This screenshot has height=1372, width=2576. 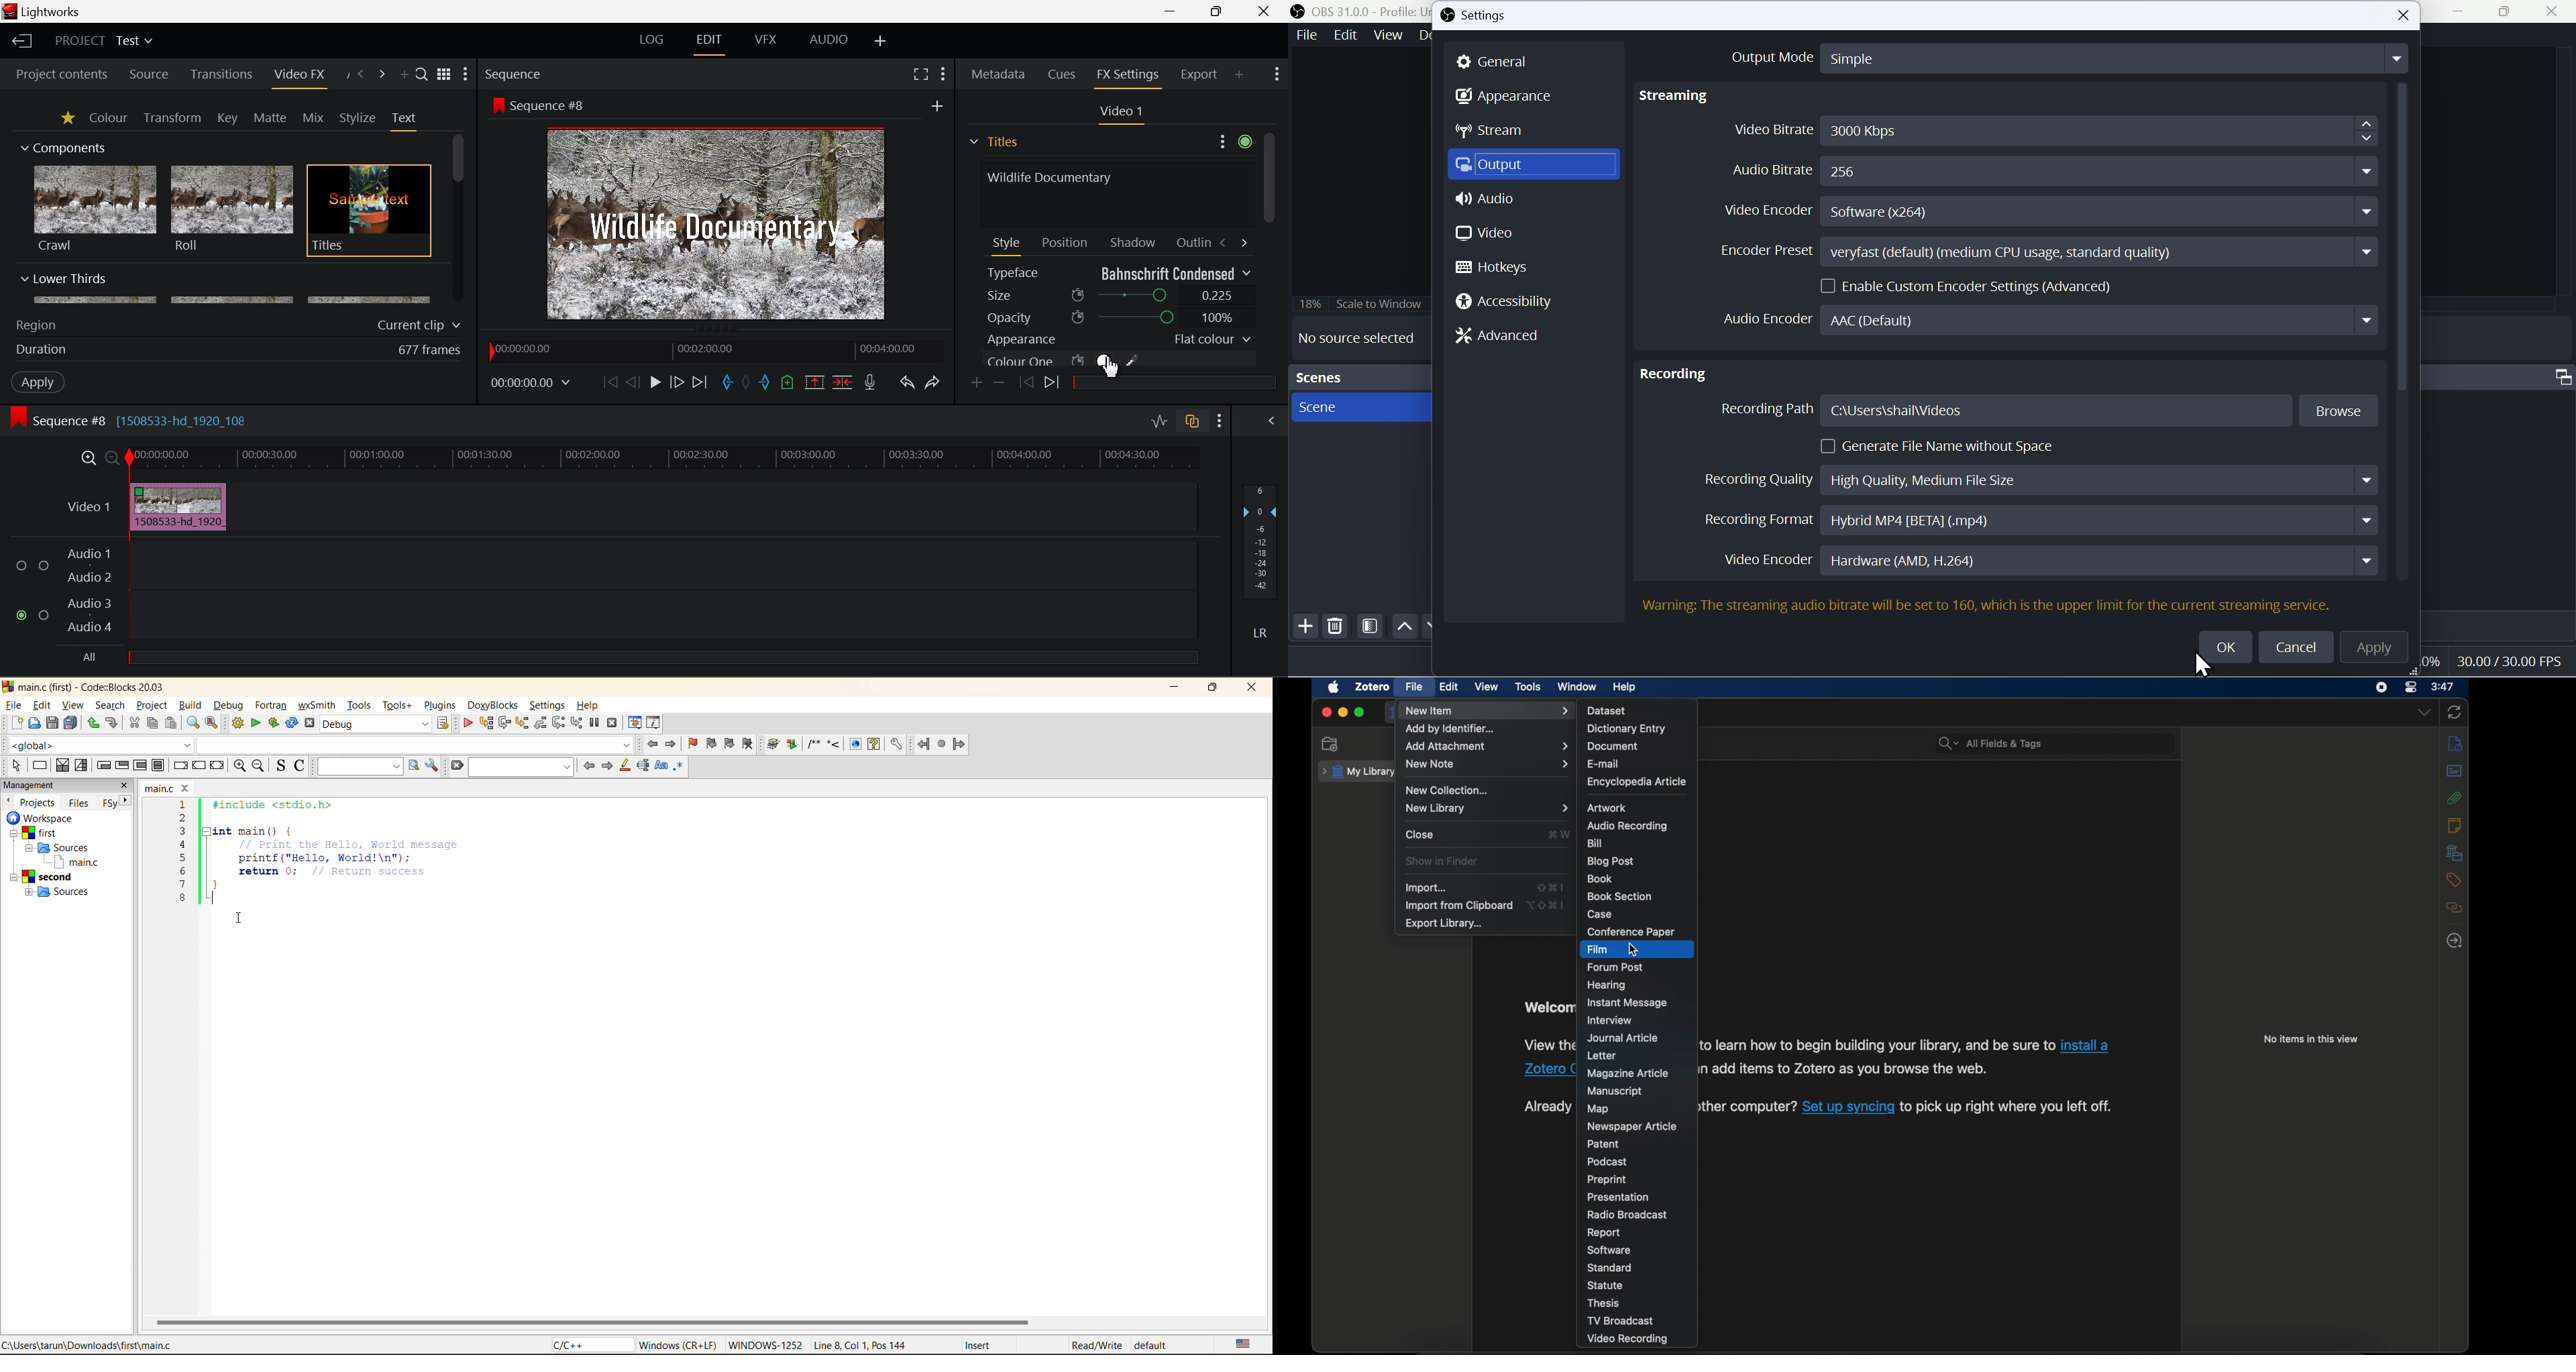 I want to click on Show Settings, so click(x=466, y=74).